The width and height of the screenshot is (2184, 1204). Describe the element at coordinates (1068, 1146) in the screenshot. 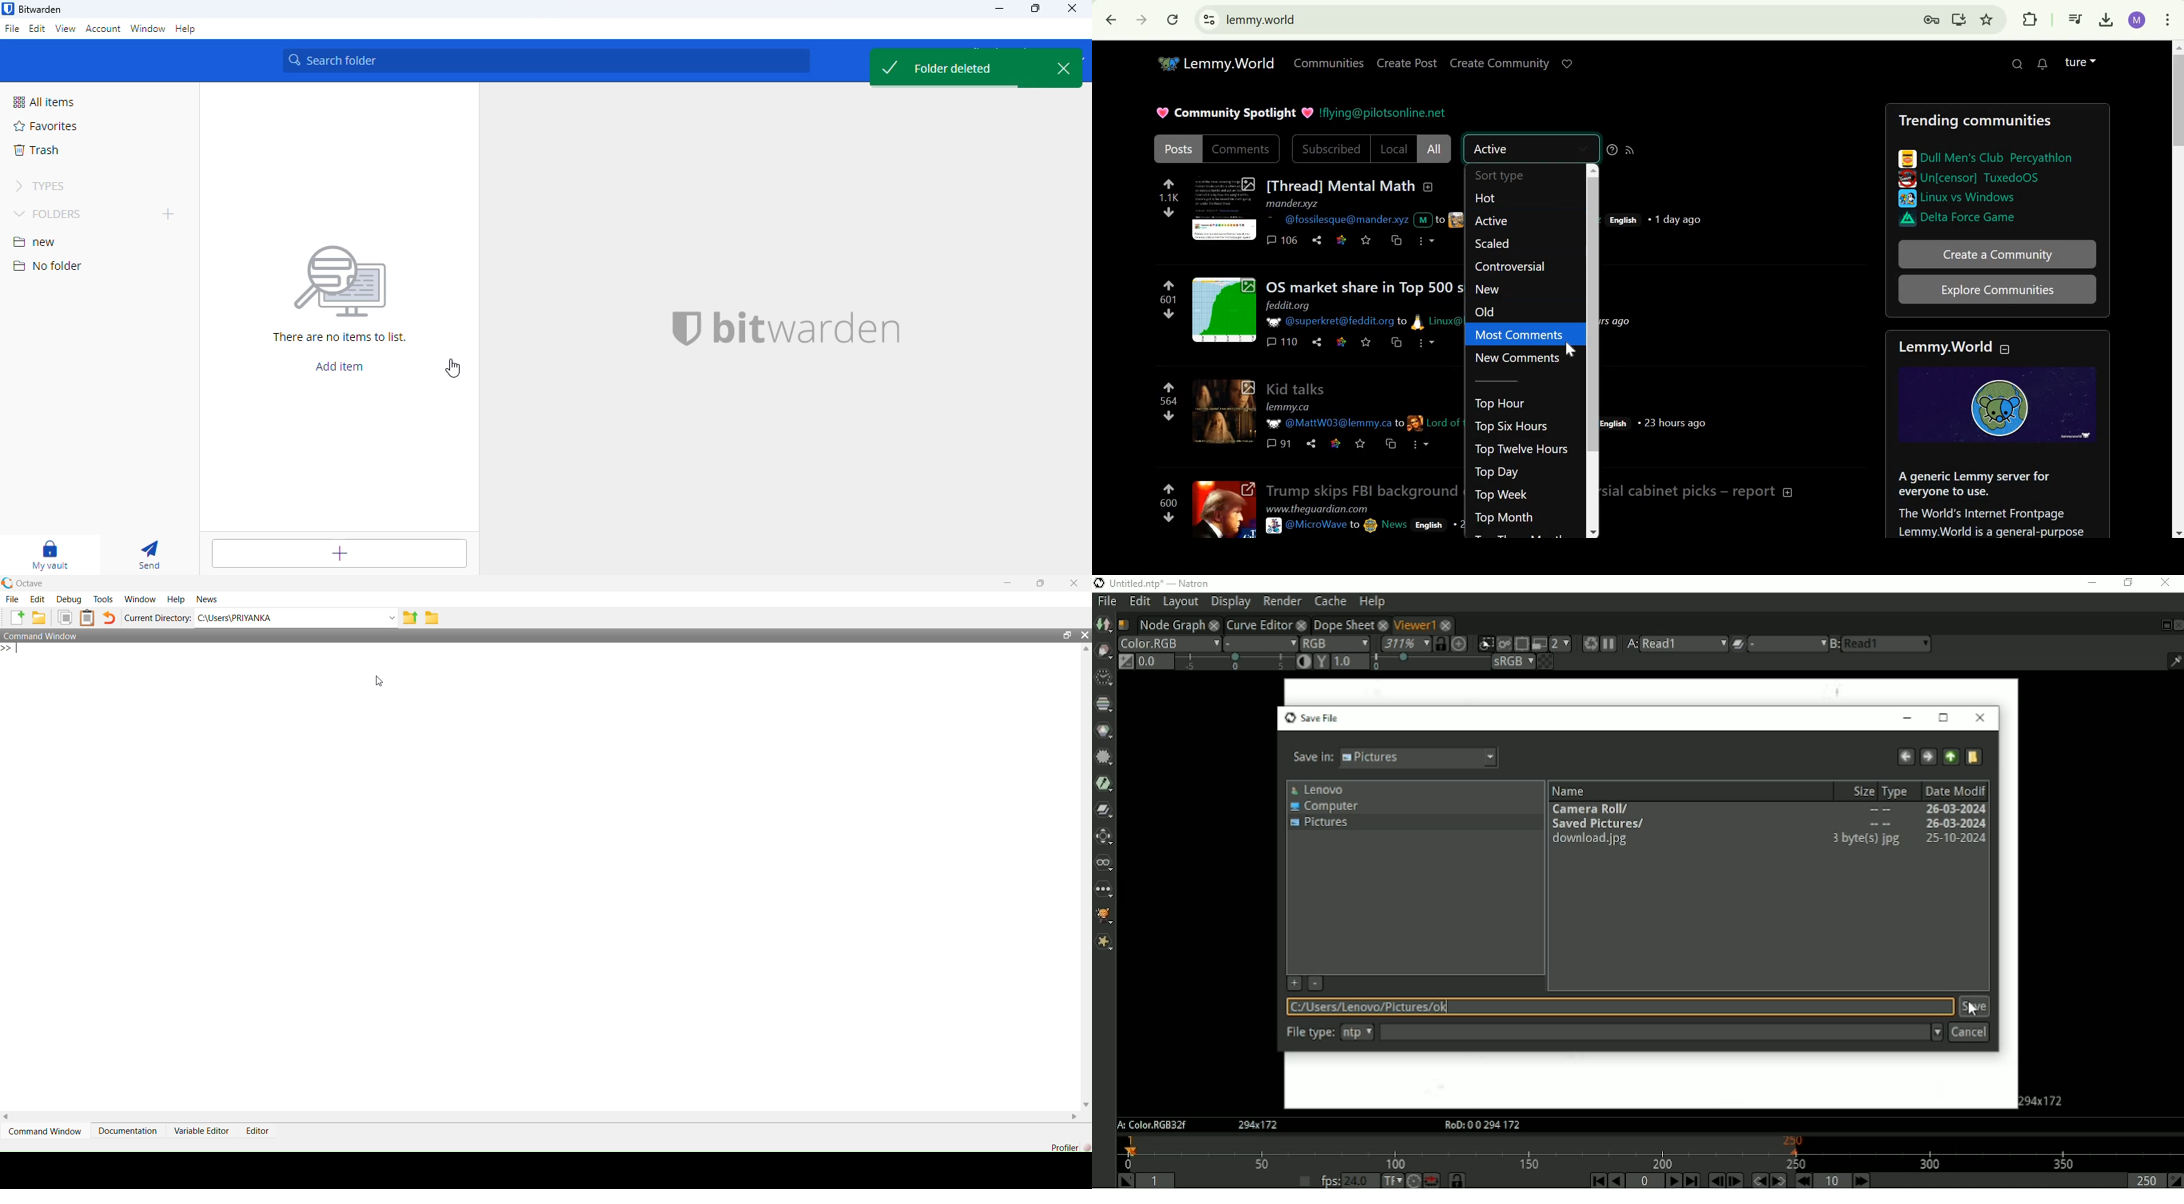

I see `Profiler` at that location.